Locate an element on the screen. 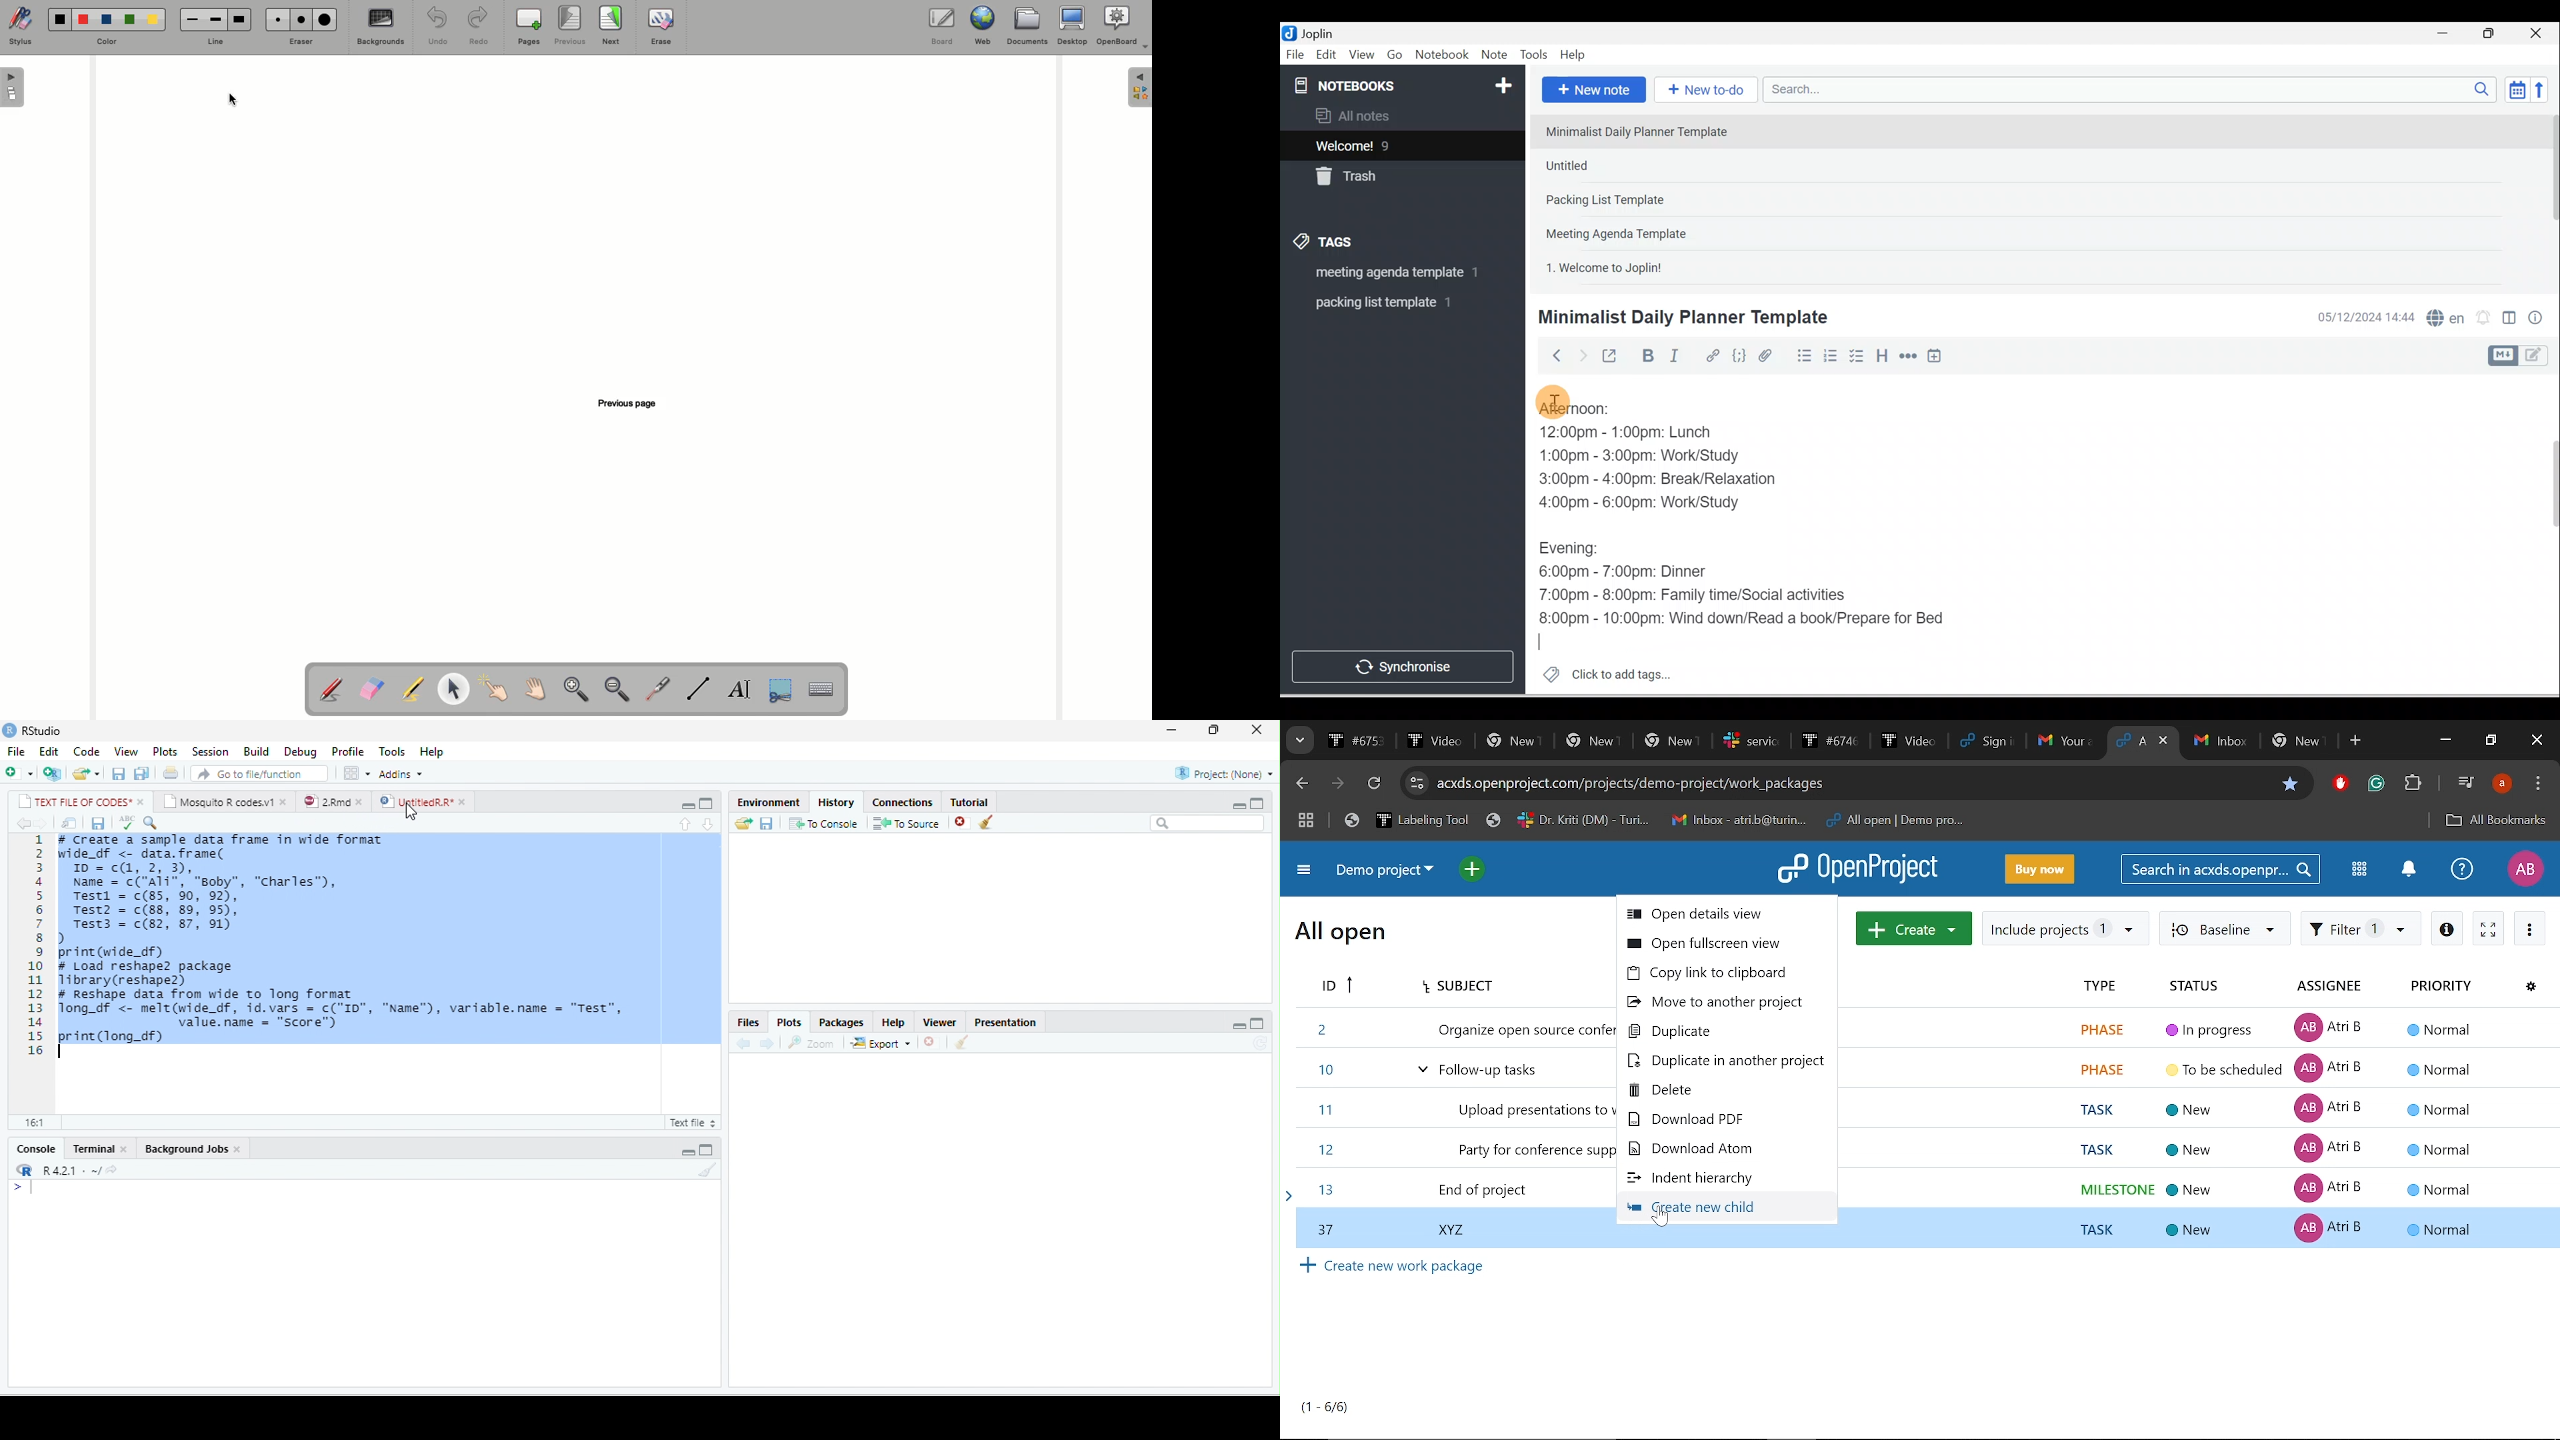  Packages is located at coordinates (842, 1023).